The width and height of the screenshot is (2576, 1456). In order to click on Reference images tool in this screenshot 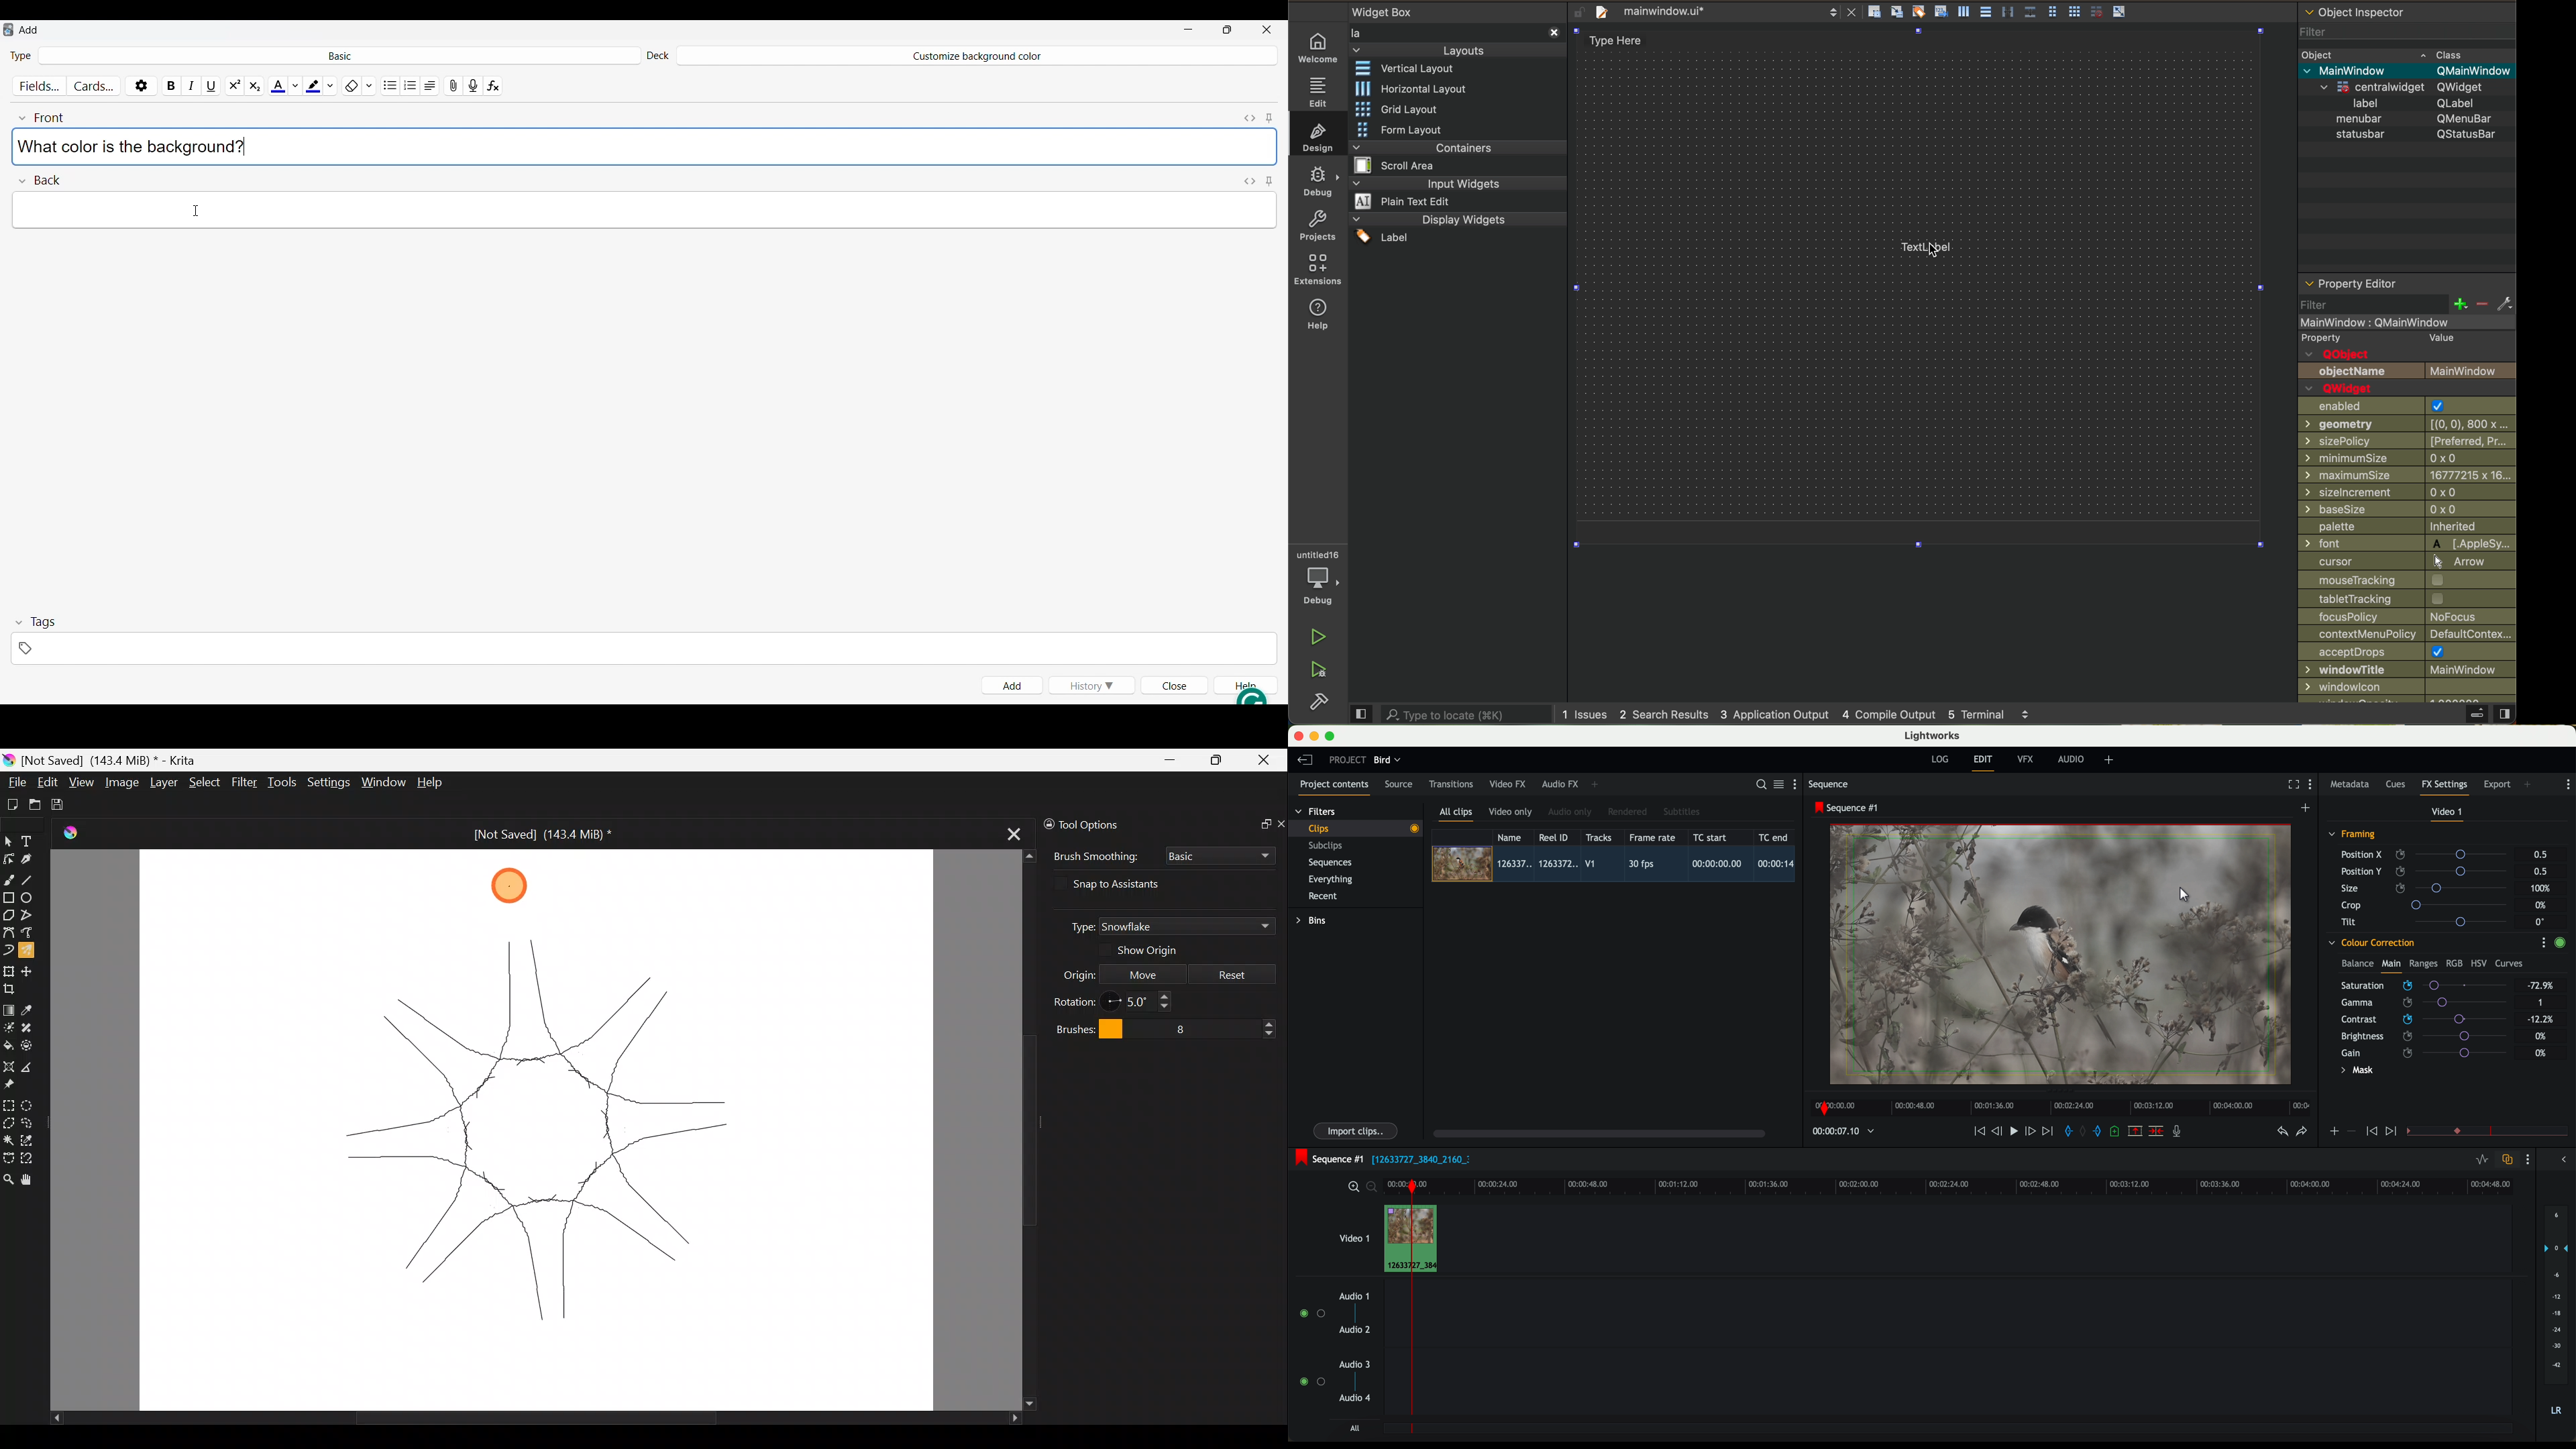, I will do `click(19, 1083)`.